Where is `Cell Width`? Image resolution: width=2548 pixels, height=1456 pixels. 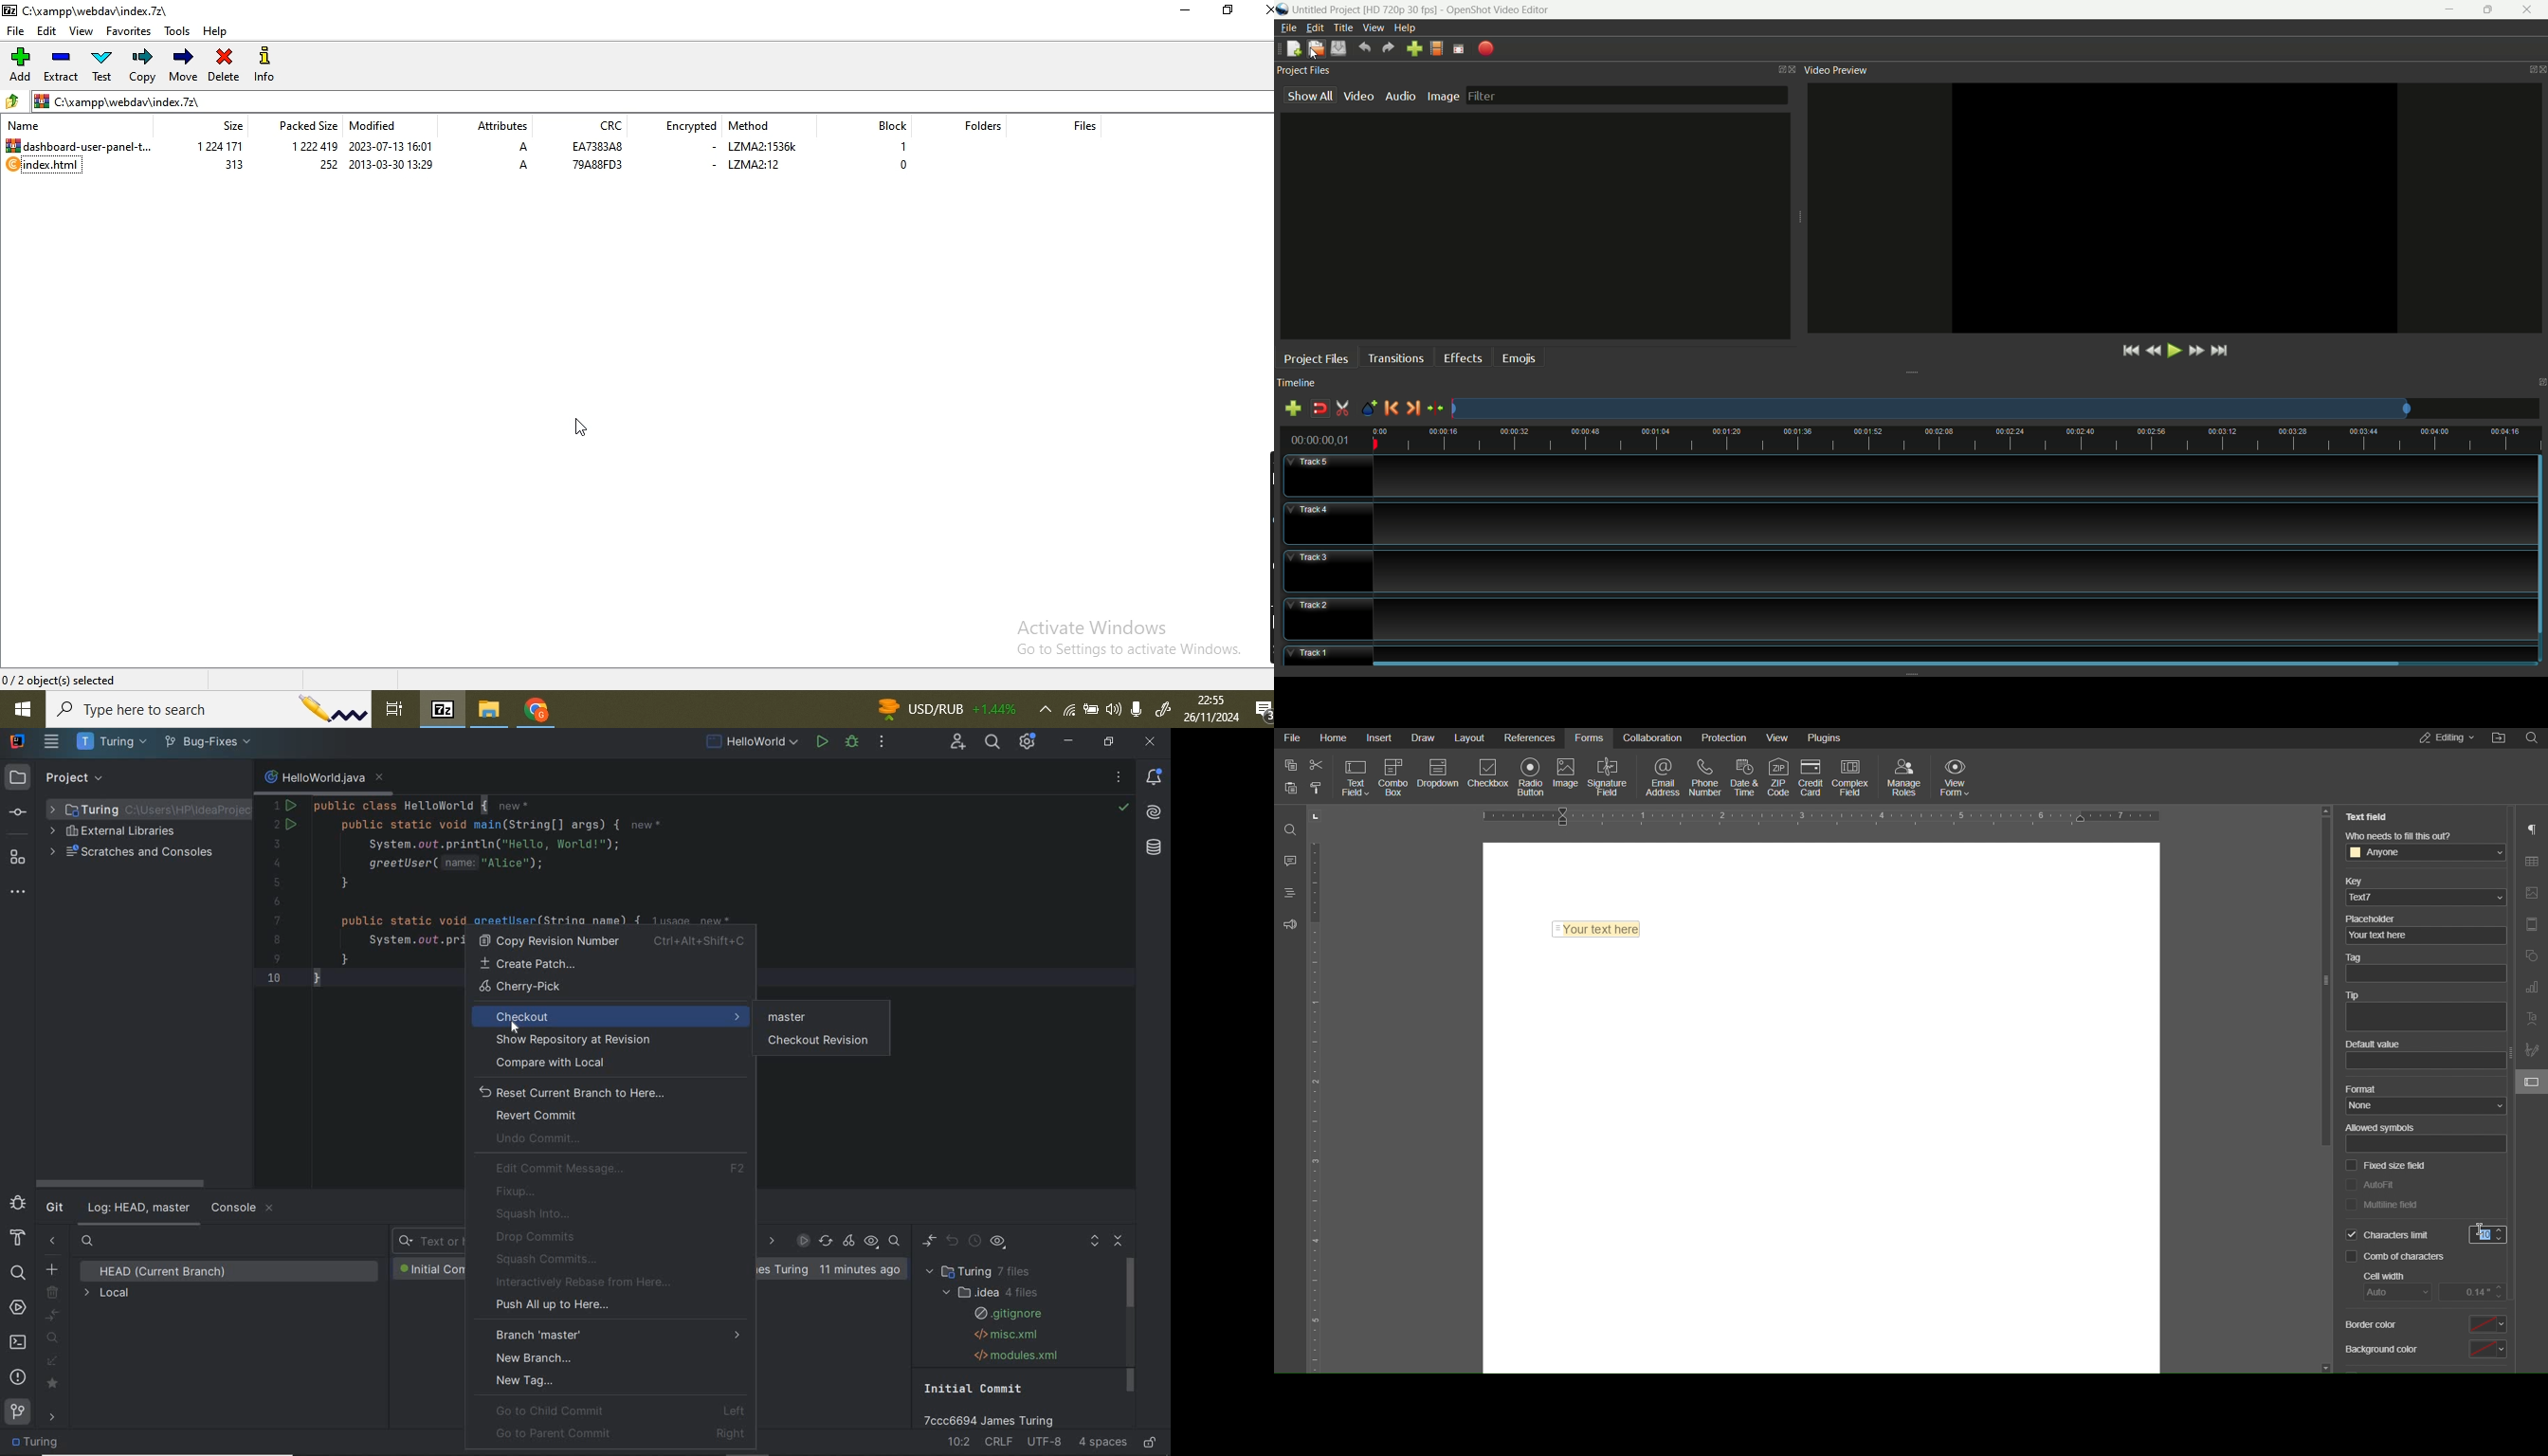
Cell Width is located at coordinates (2437, 1287).